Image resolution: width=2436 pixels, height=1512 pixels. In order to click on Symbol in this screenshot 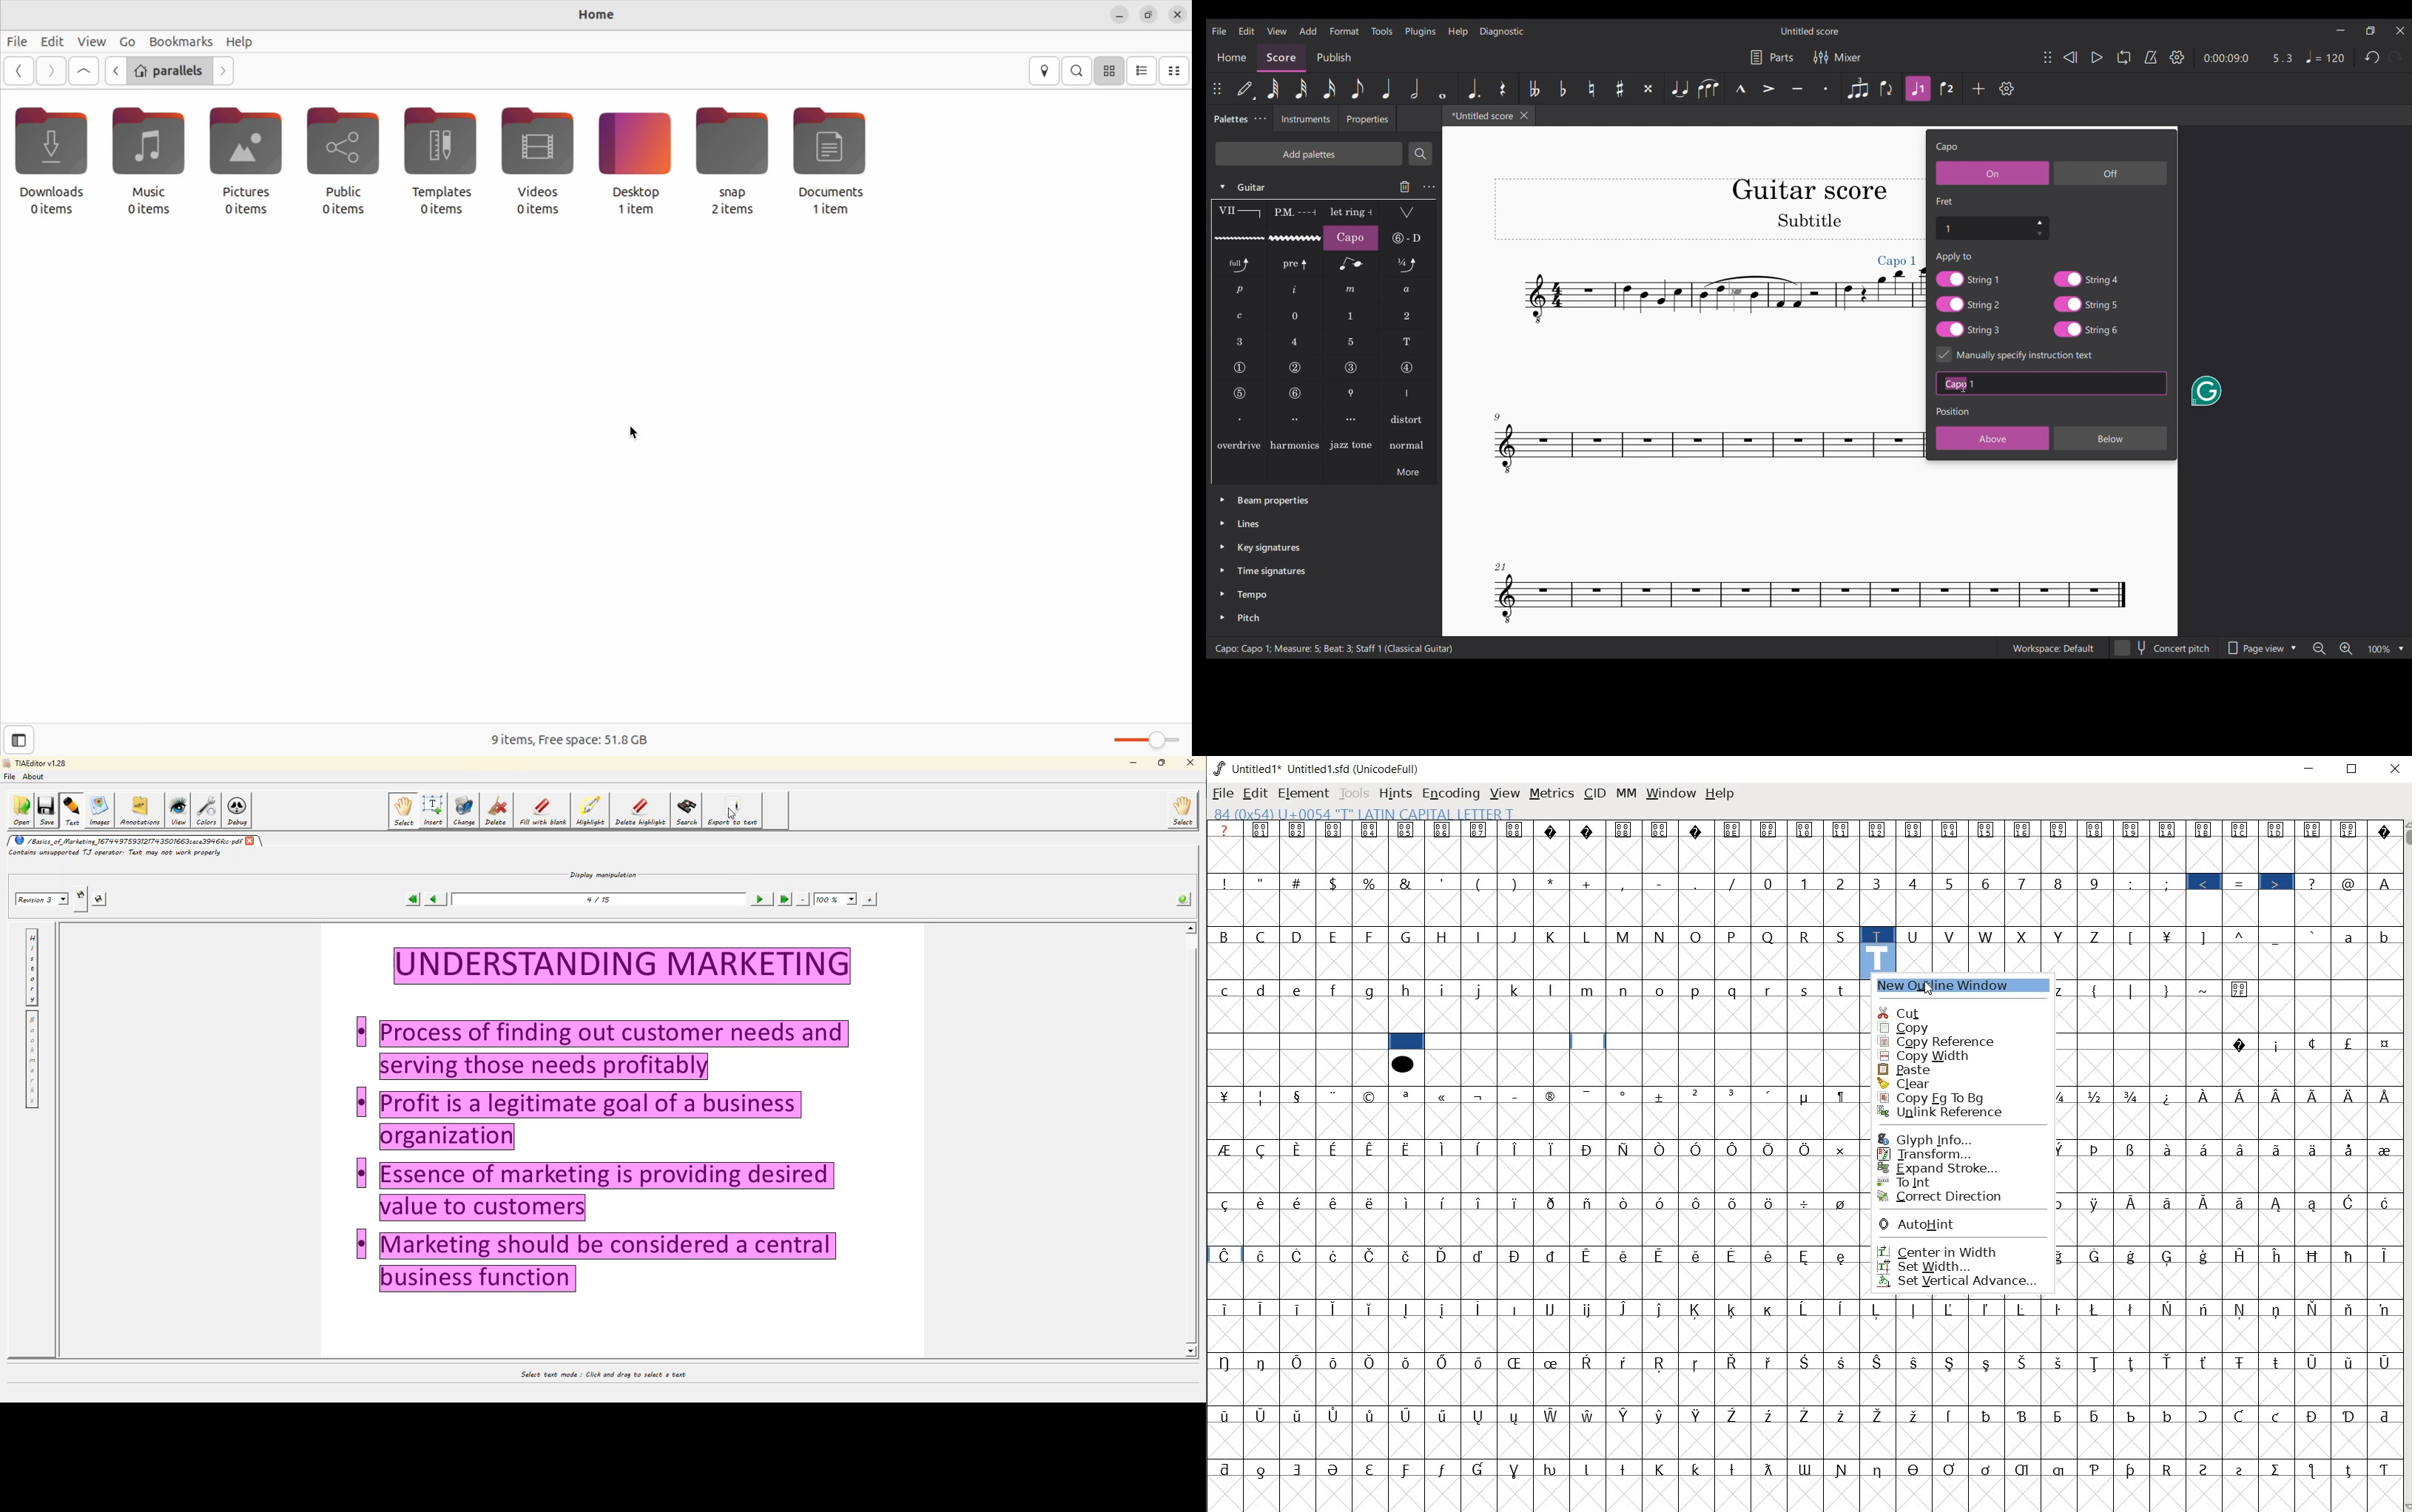, I will do `click(1480, 1363)`.